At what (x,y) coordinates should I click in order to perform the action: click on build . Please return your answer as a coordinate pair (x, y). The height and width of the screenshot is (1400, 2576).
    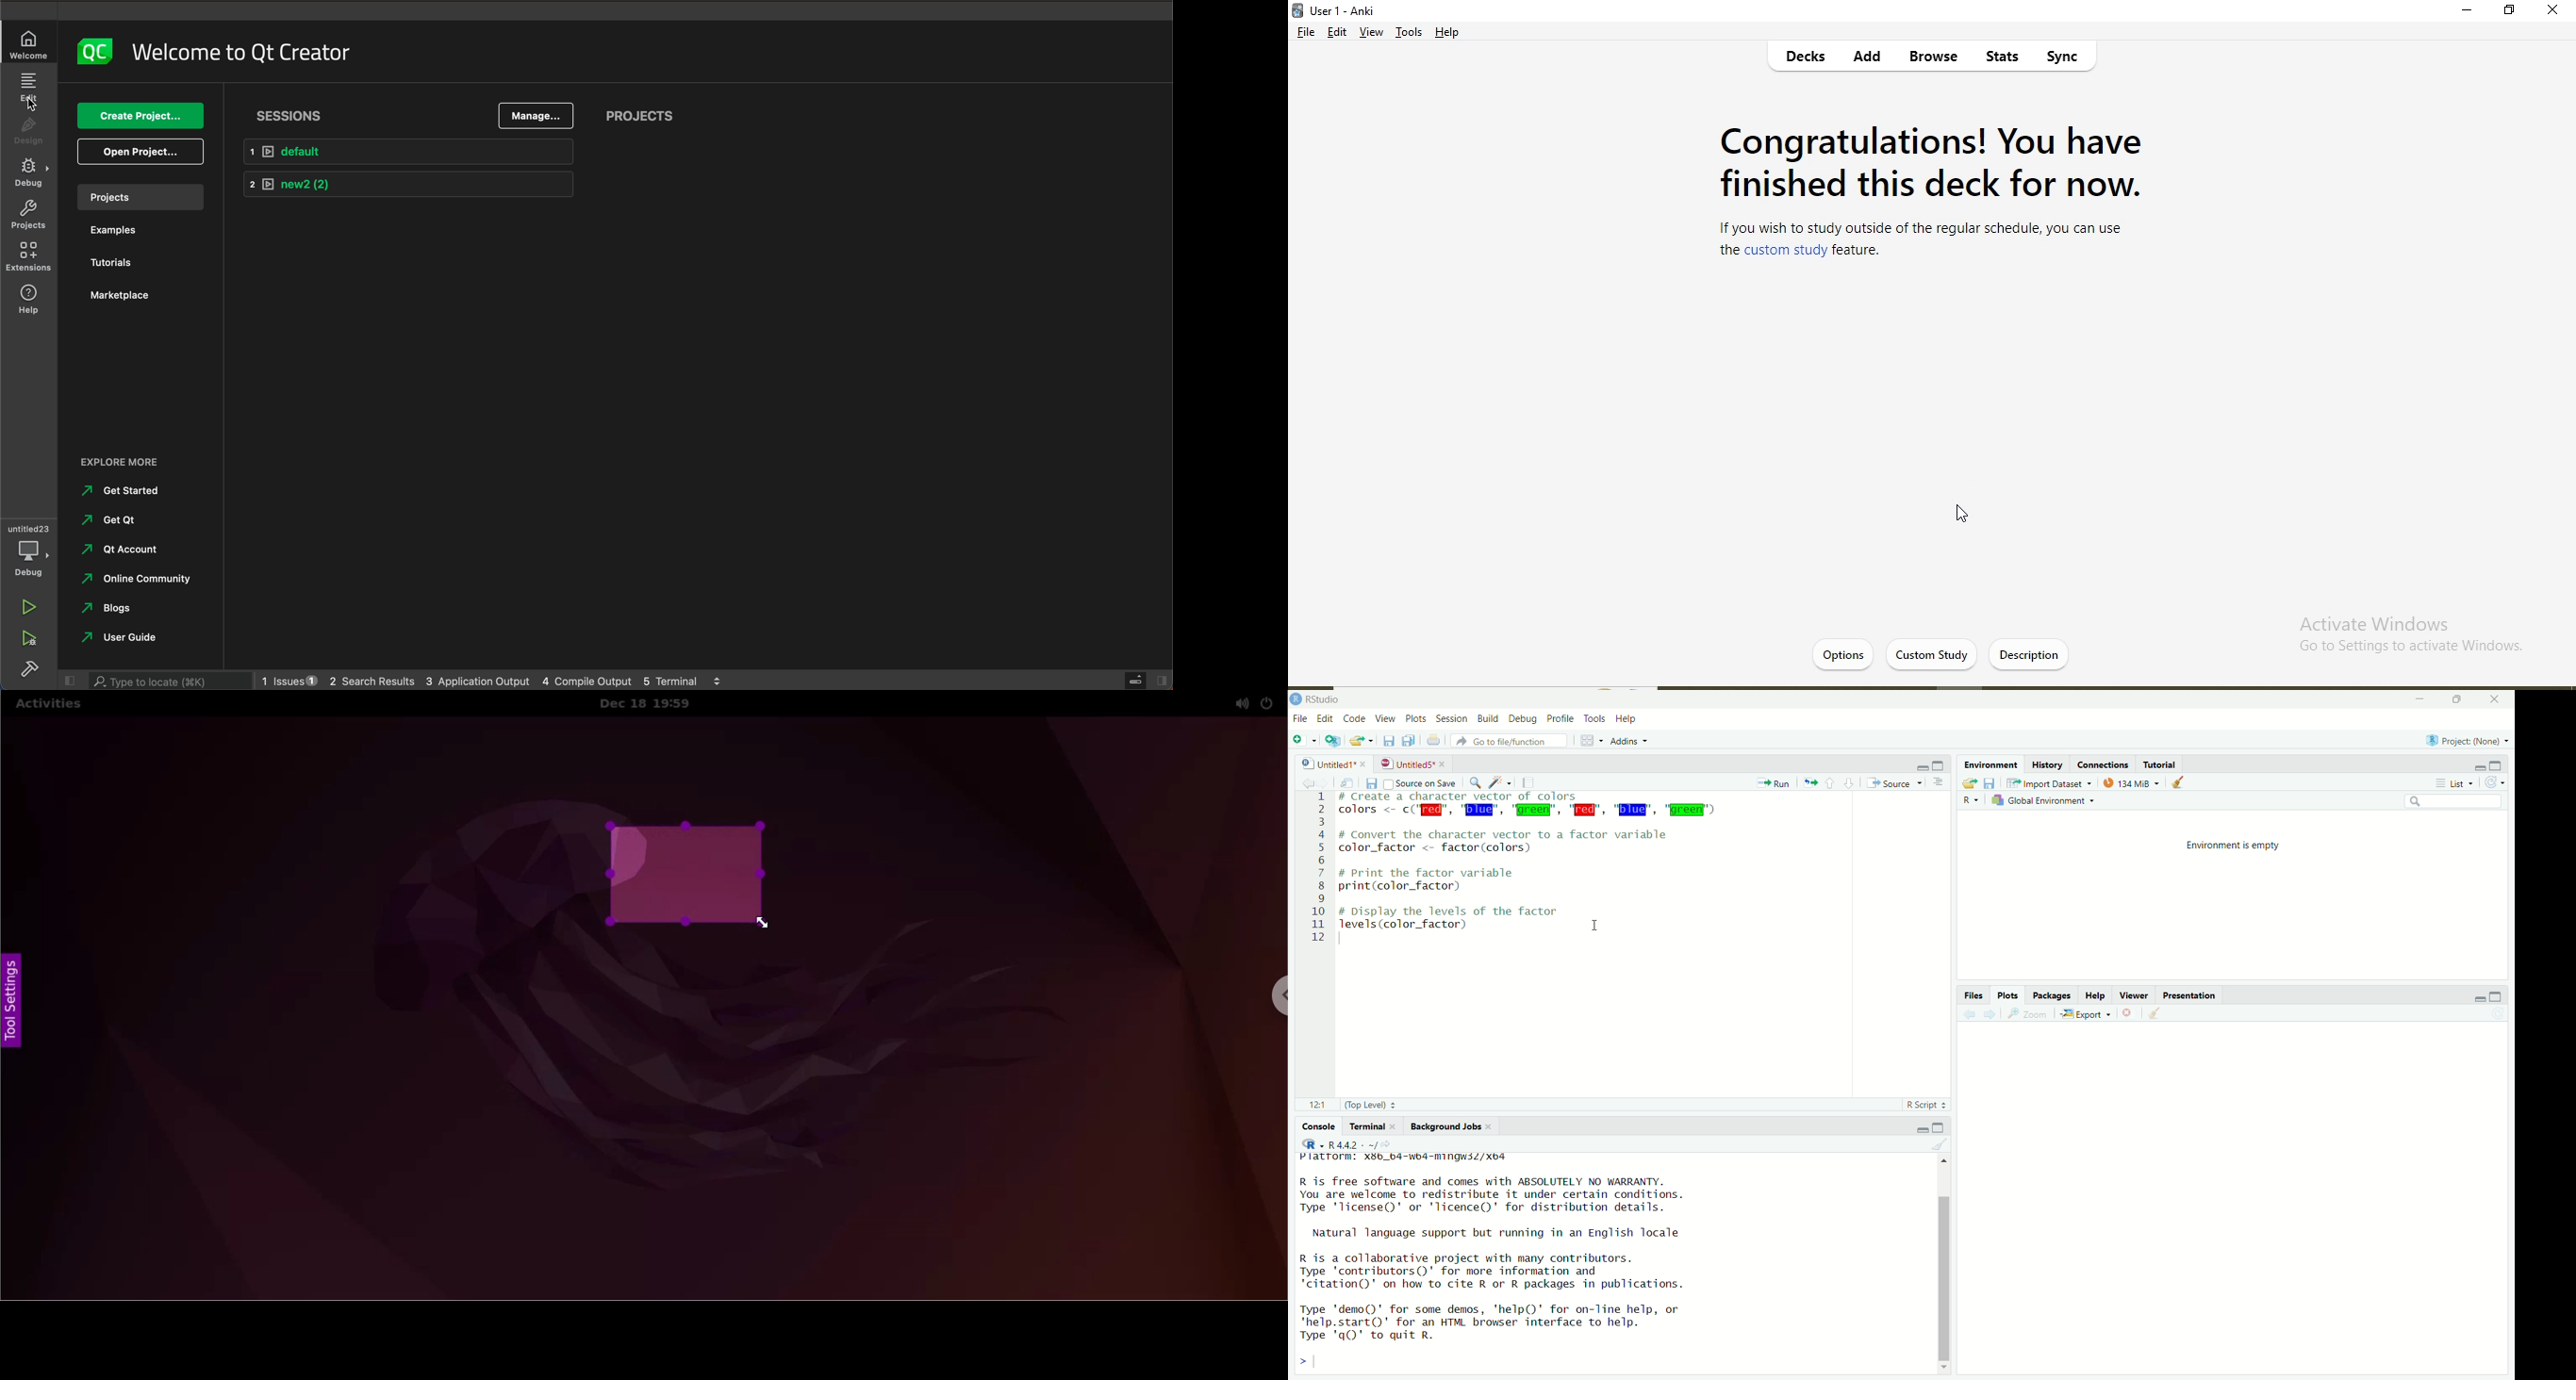
    Looking at the image, I should click on (27, 668).